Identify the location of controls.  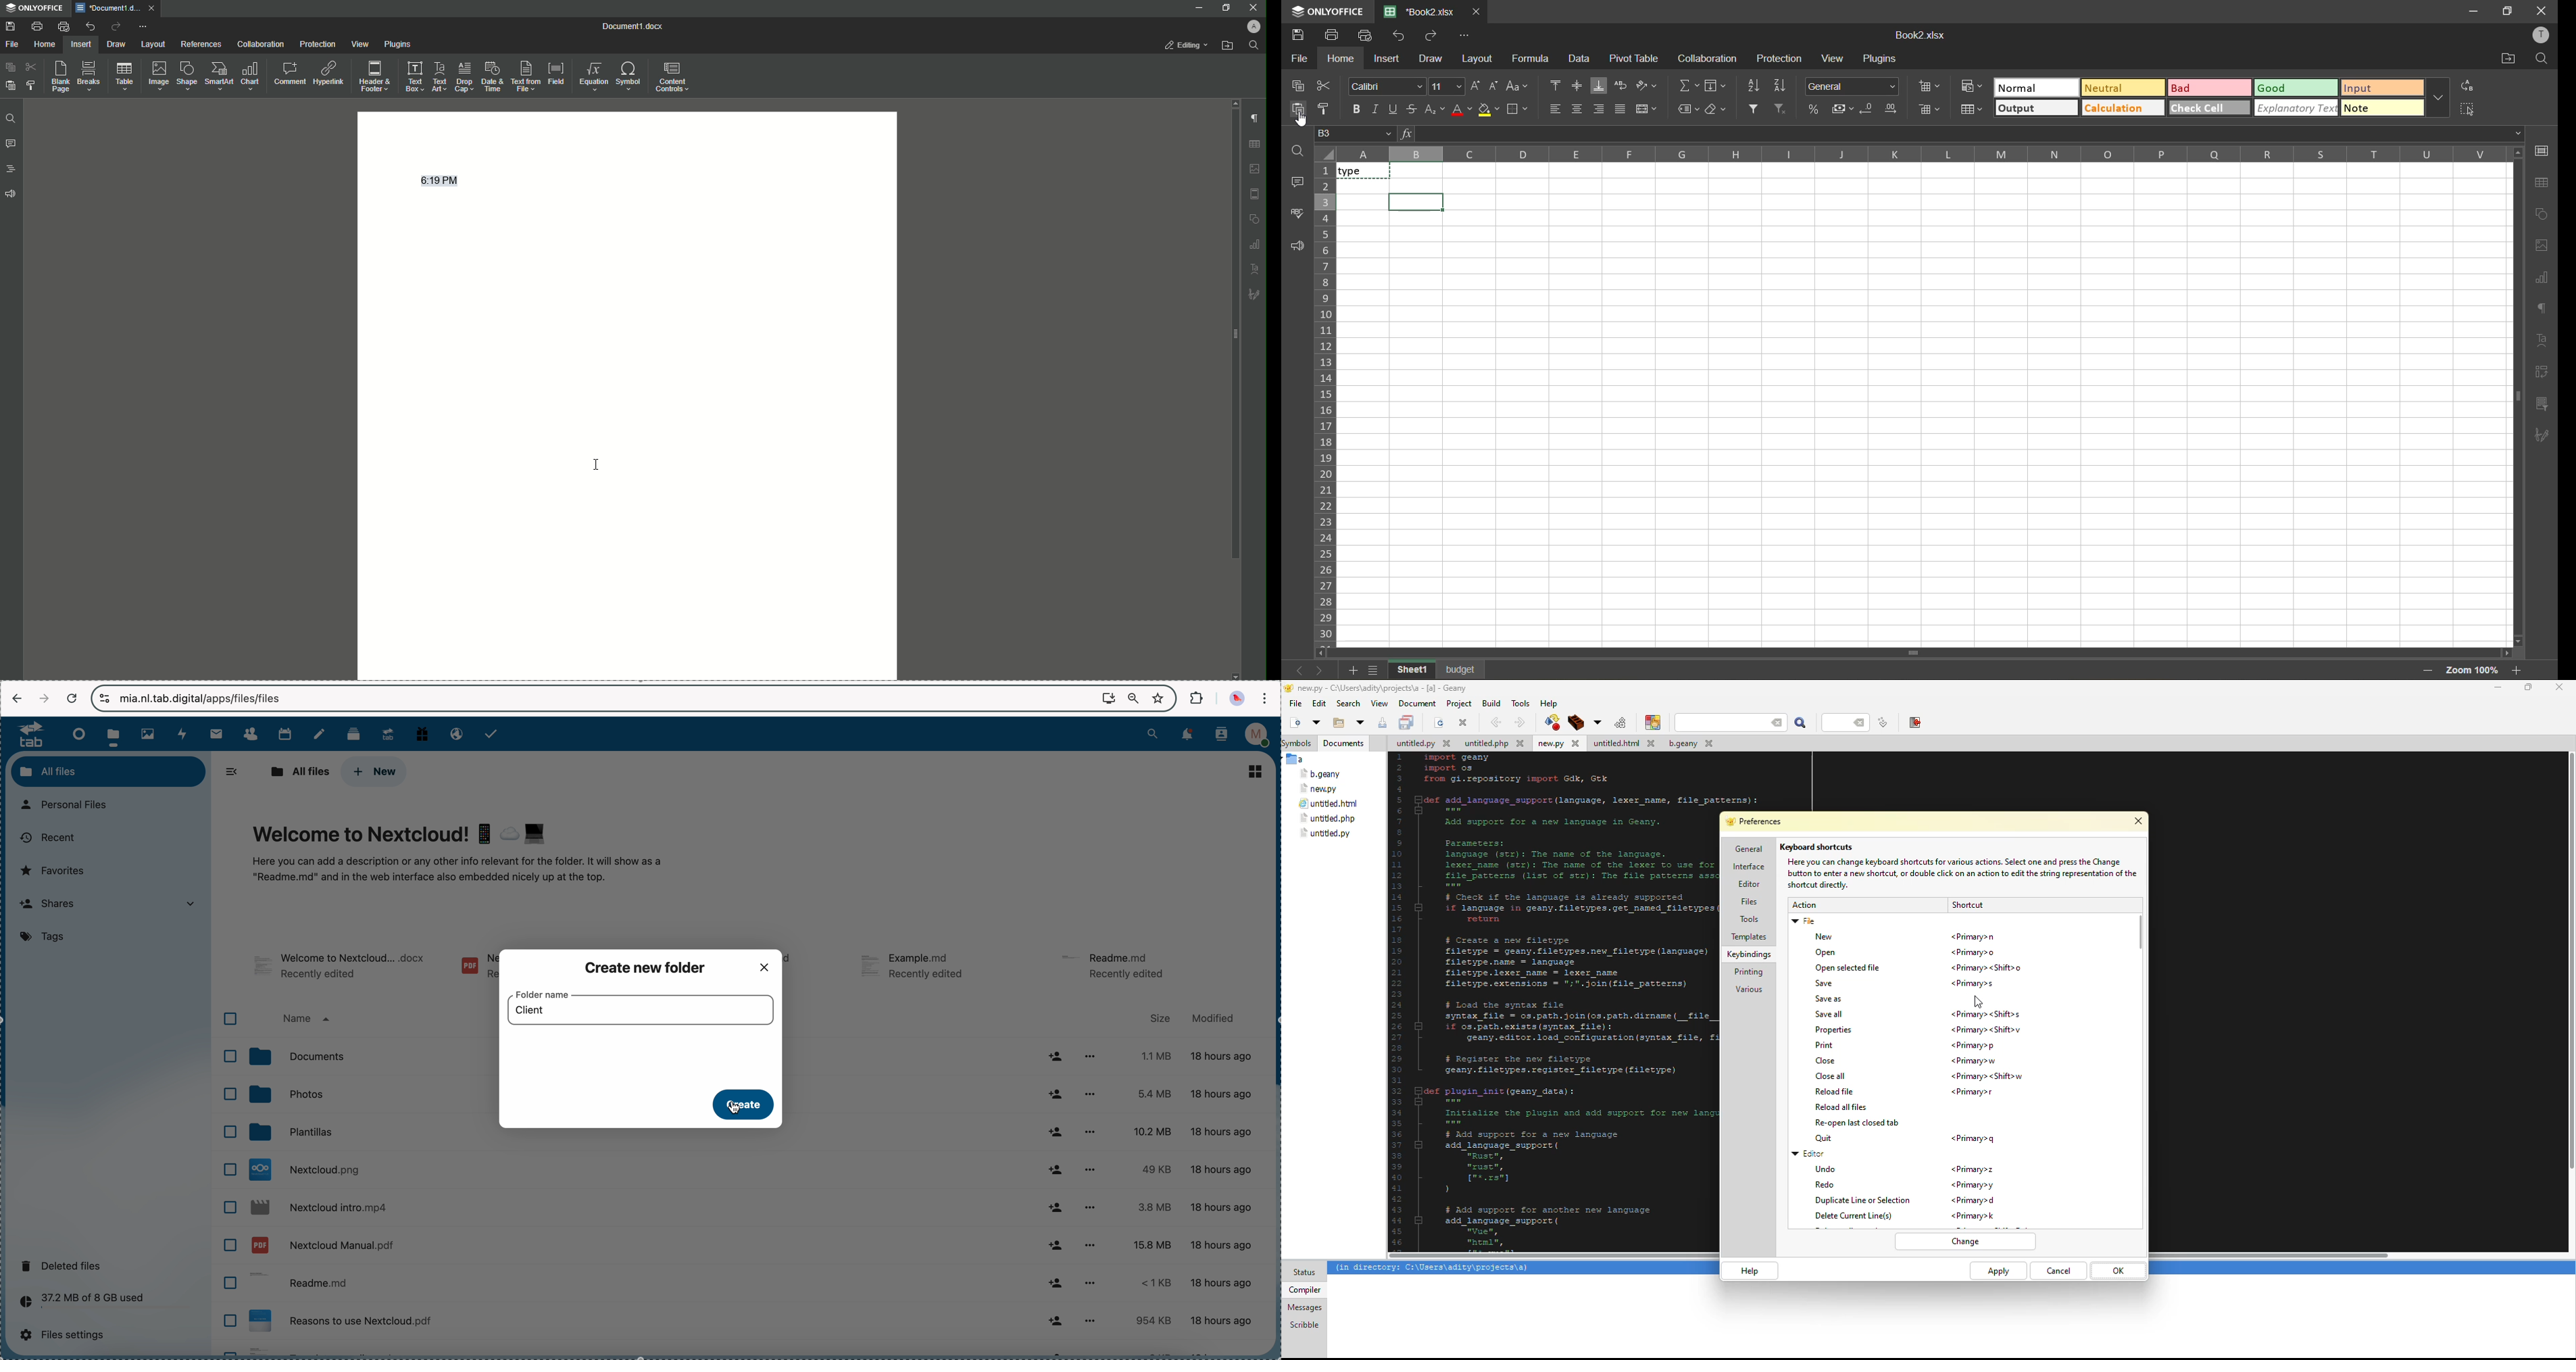
(105, 698).